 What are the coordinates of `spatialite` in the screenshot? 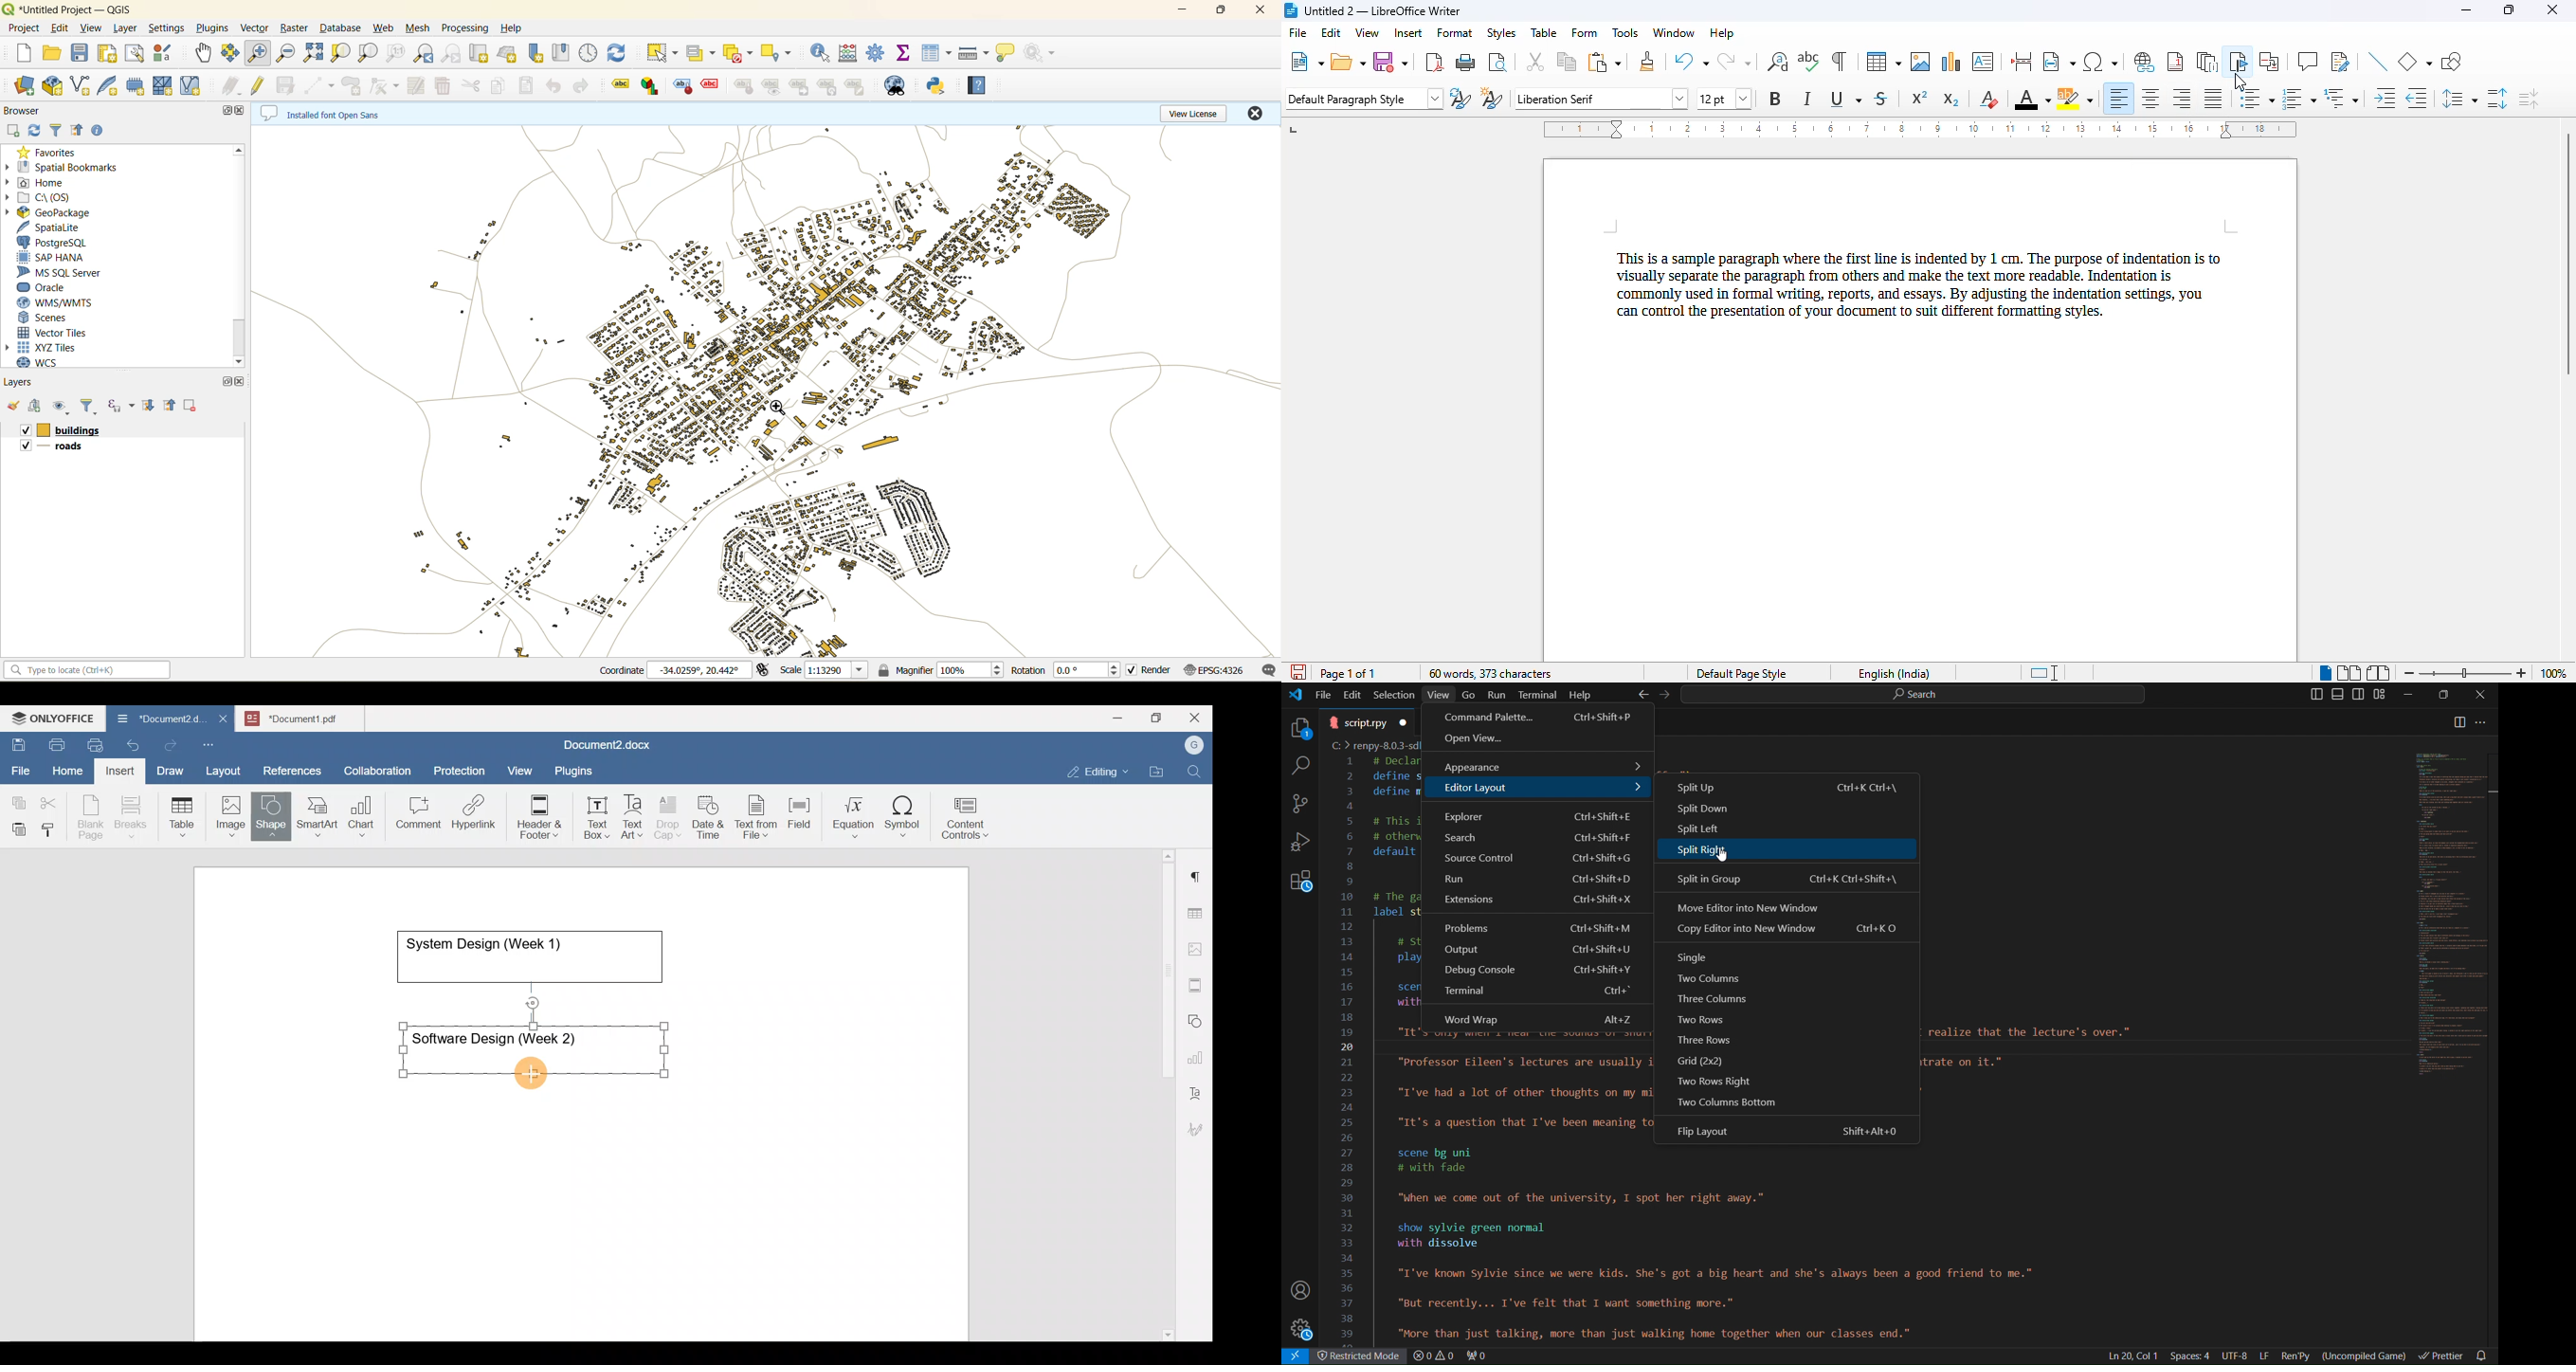 It's located at (54, 227).